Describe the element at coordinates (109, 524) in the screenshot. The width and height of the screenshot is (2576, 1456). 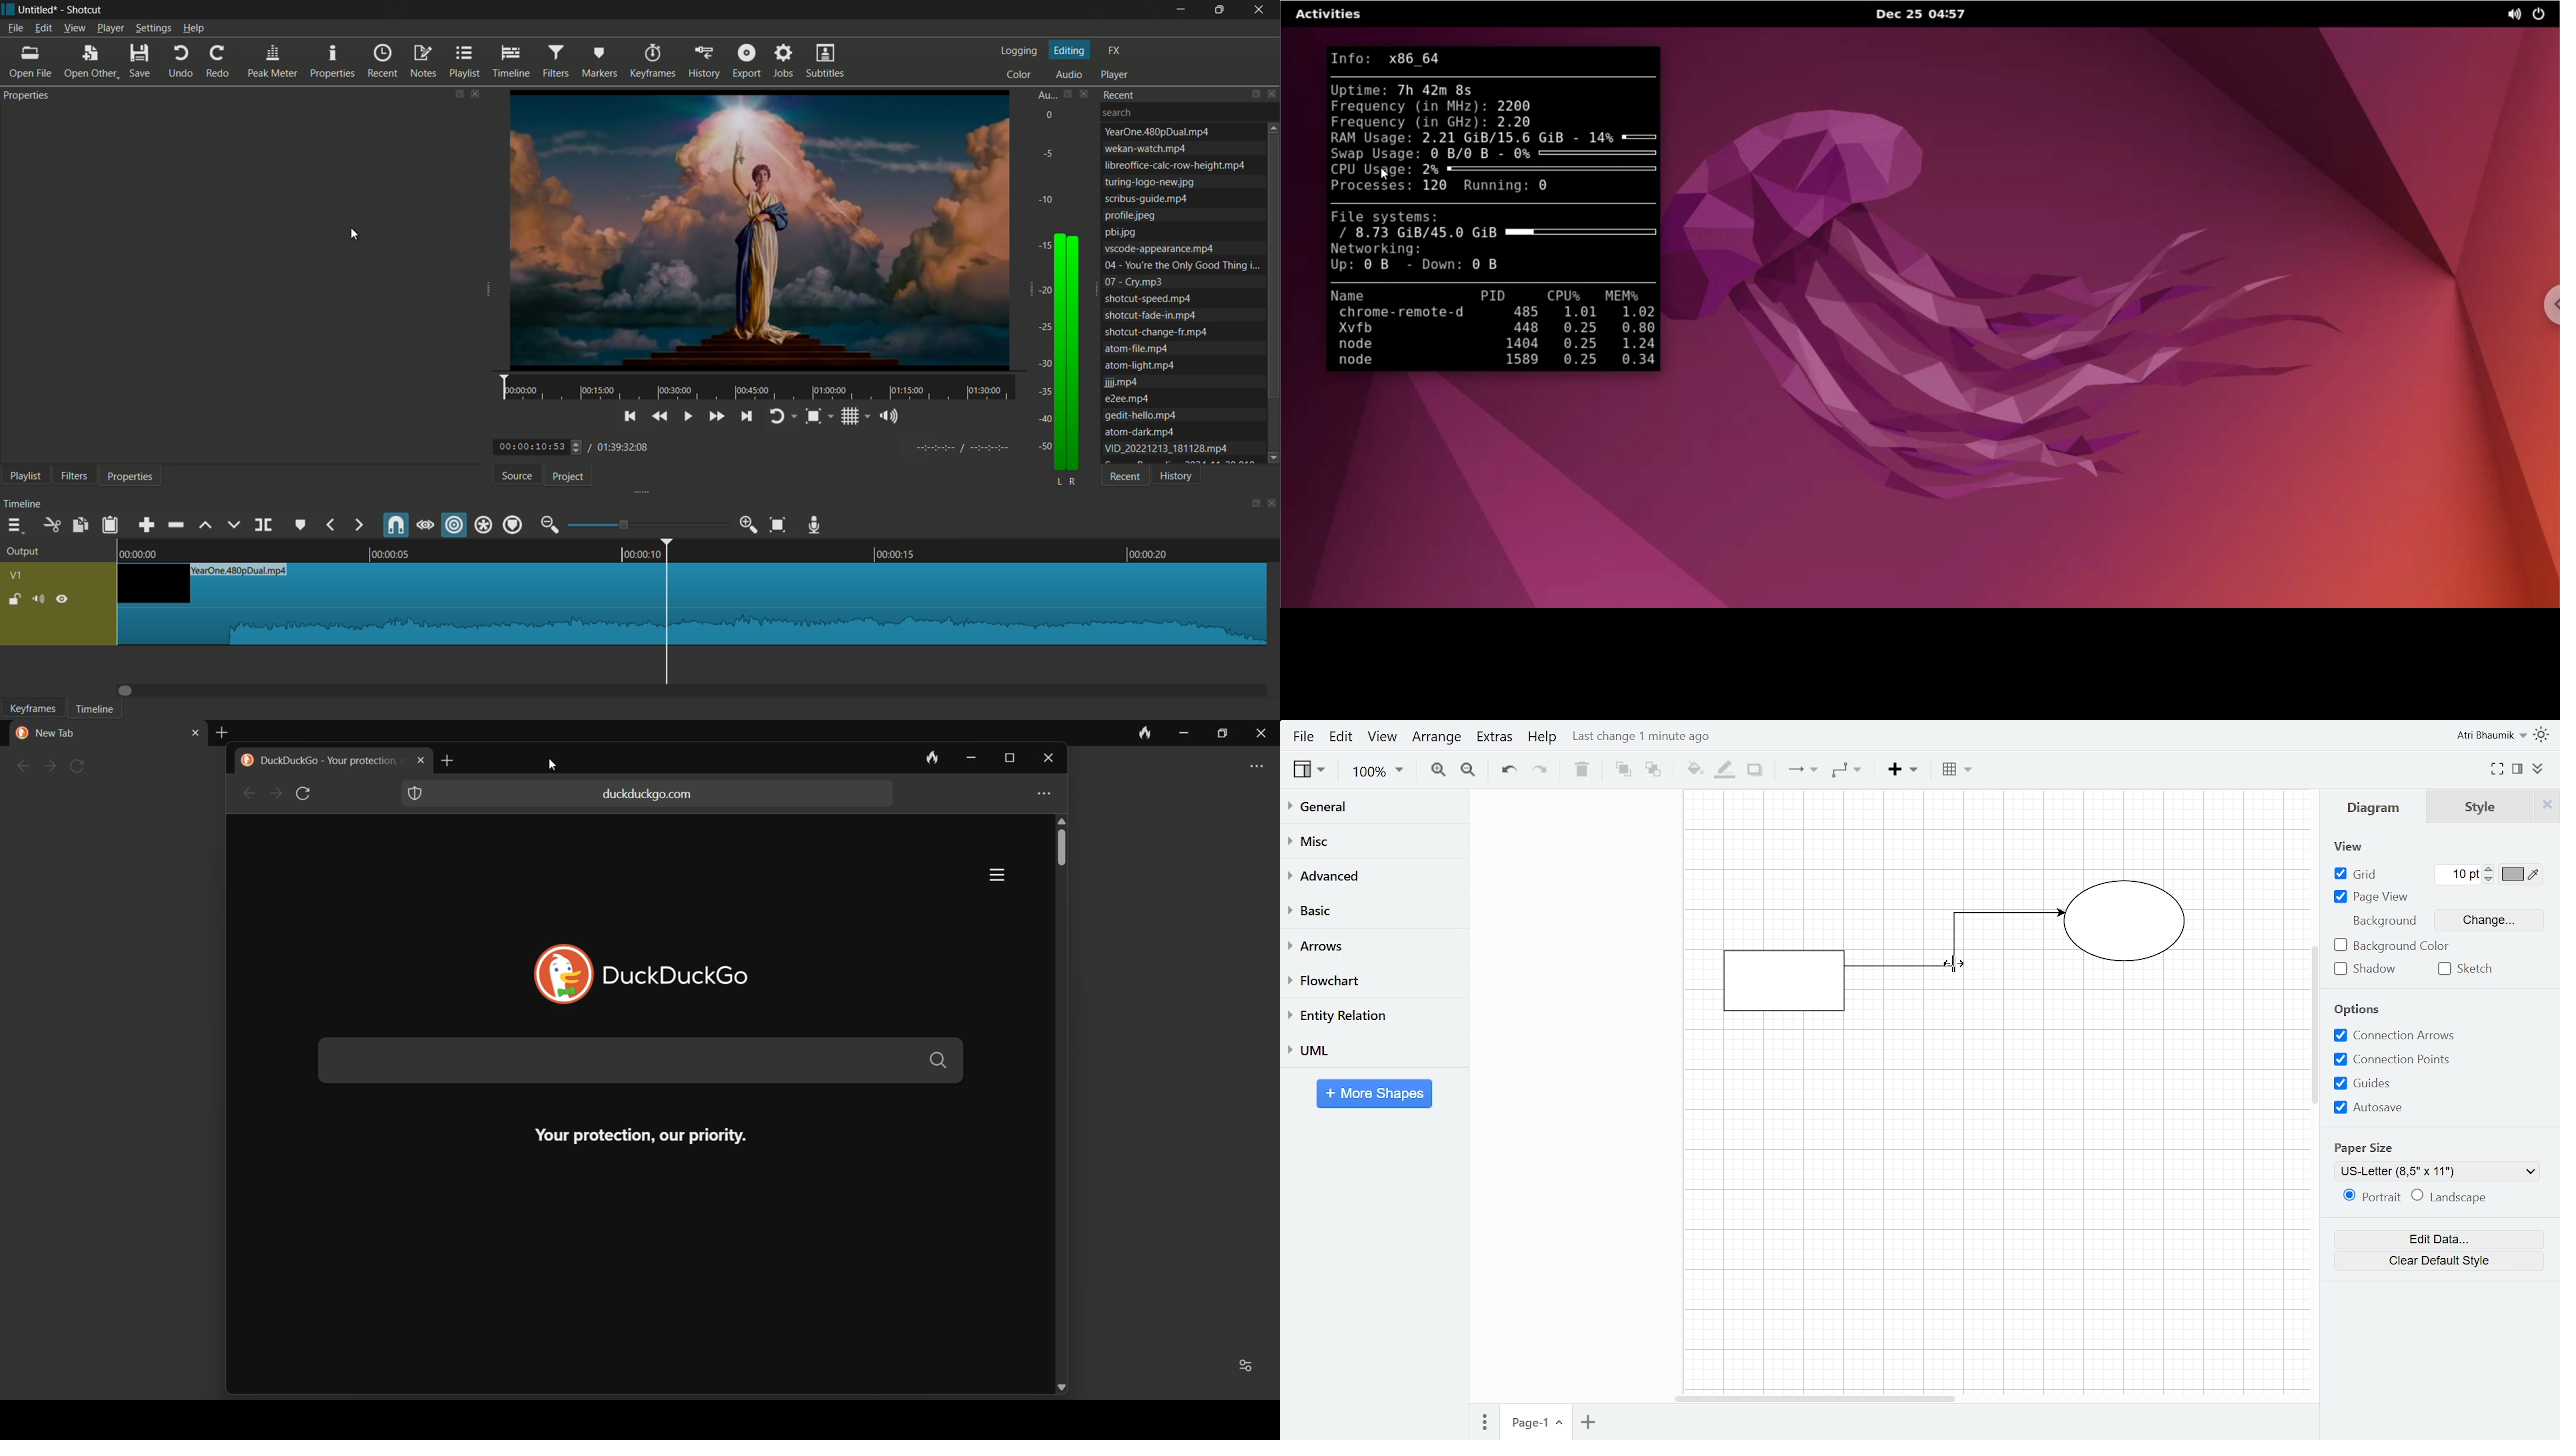
I see `paste` at that location.